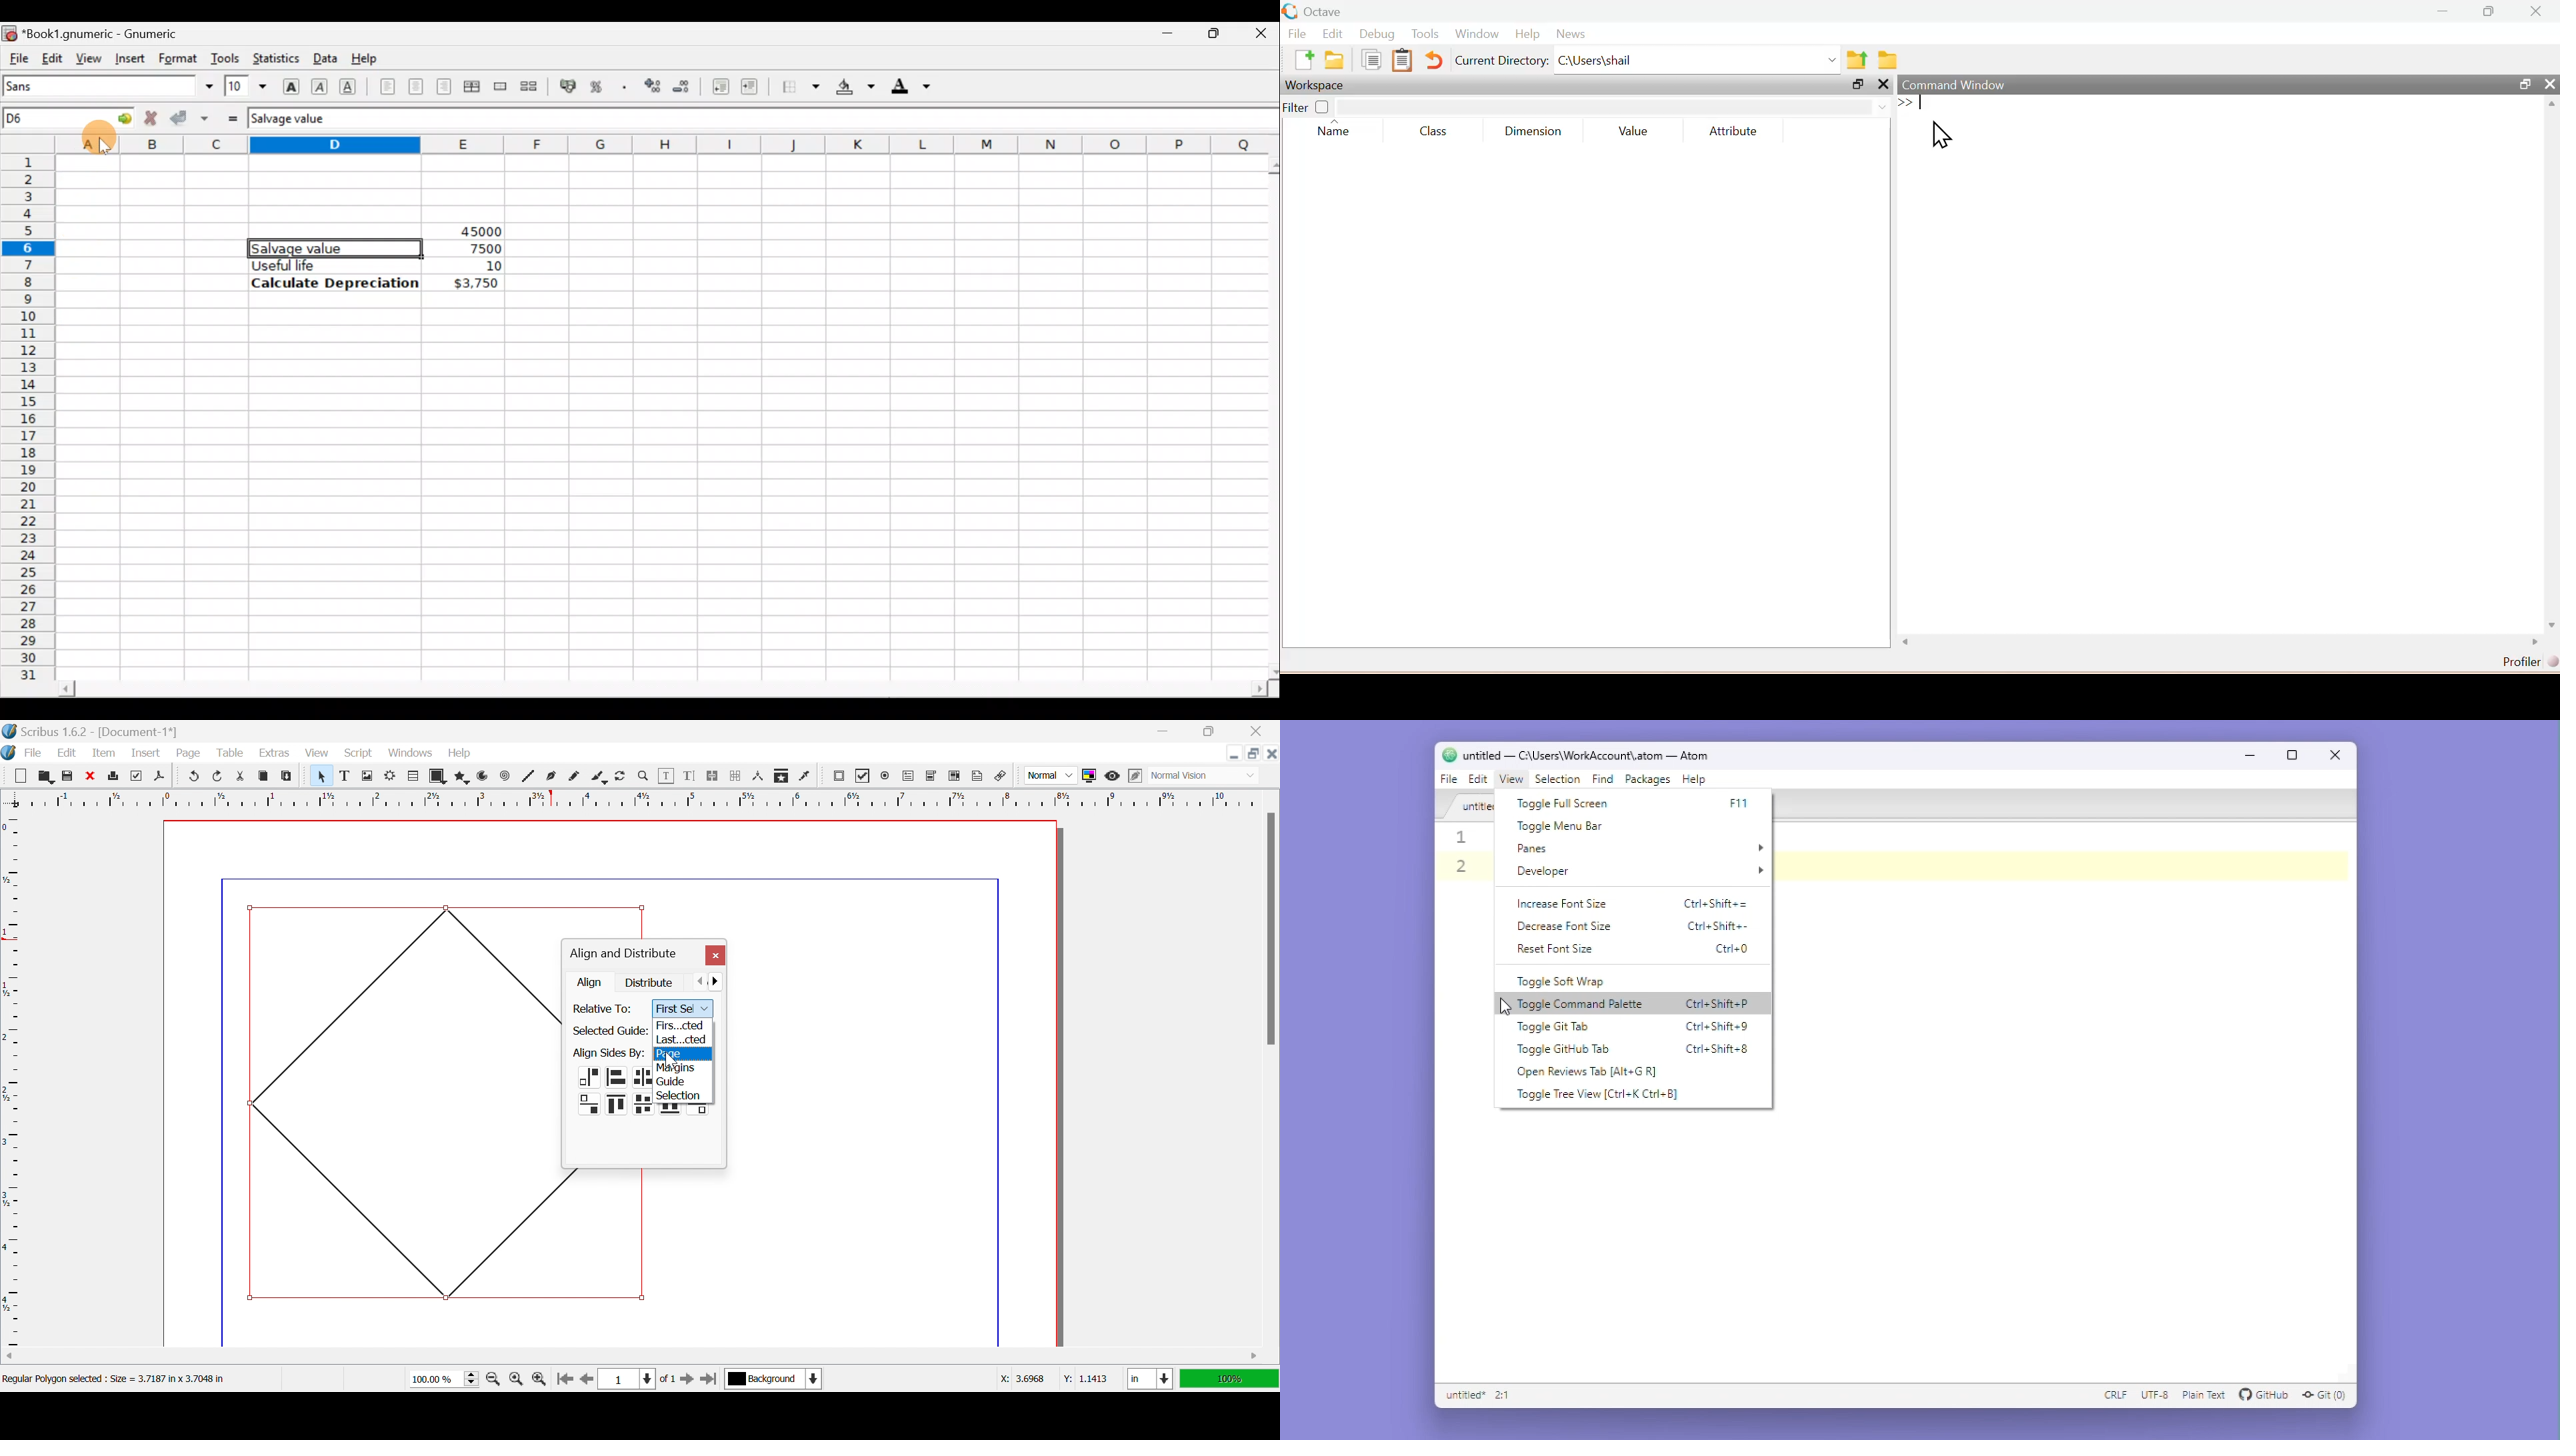 This screenshot has width=2576, height=1456. I want to click on Edit, so click(52, 57).